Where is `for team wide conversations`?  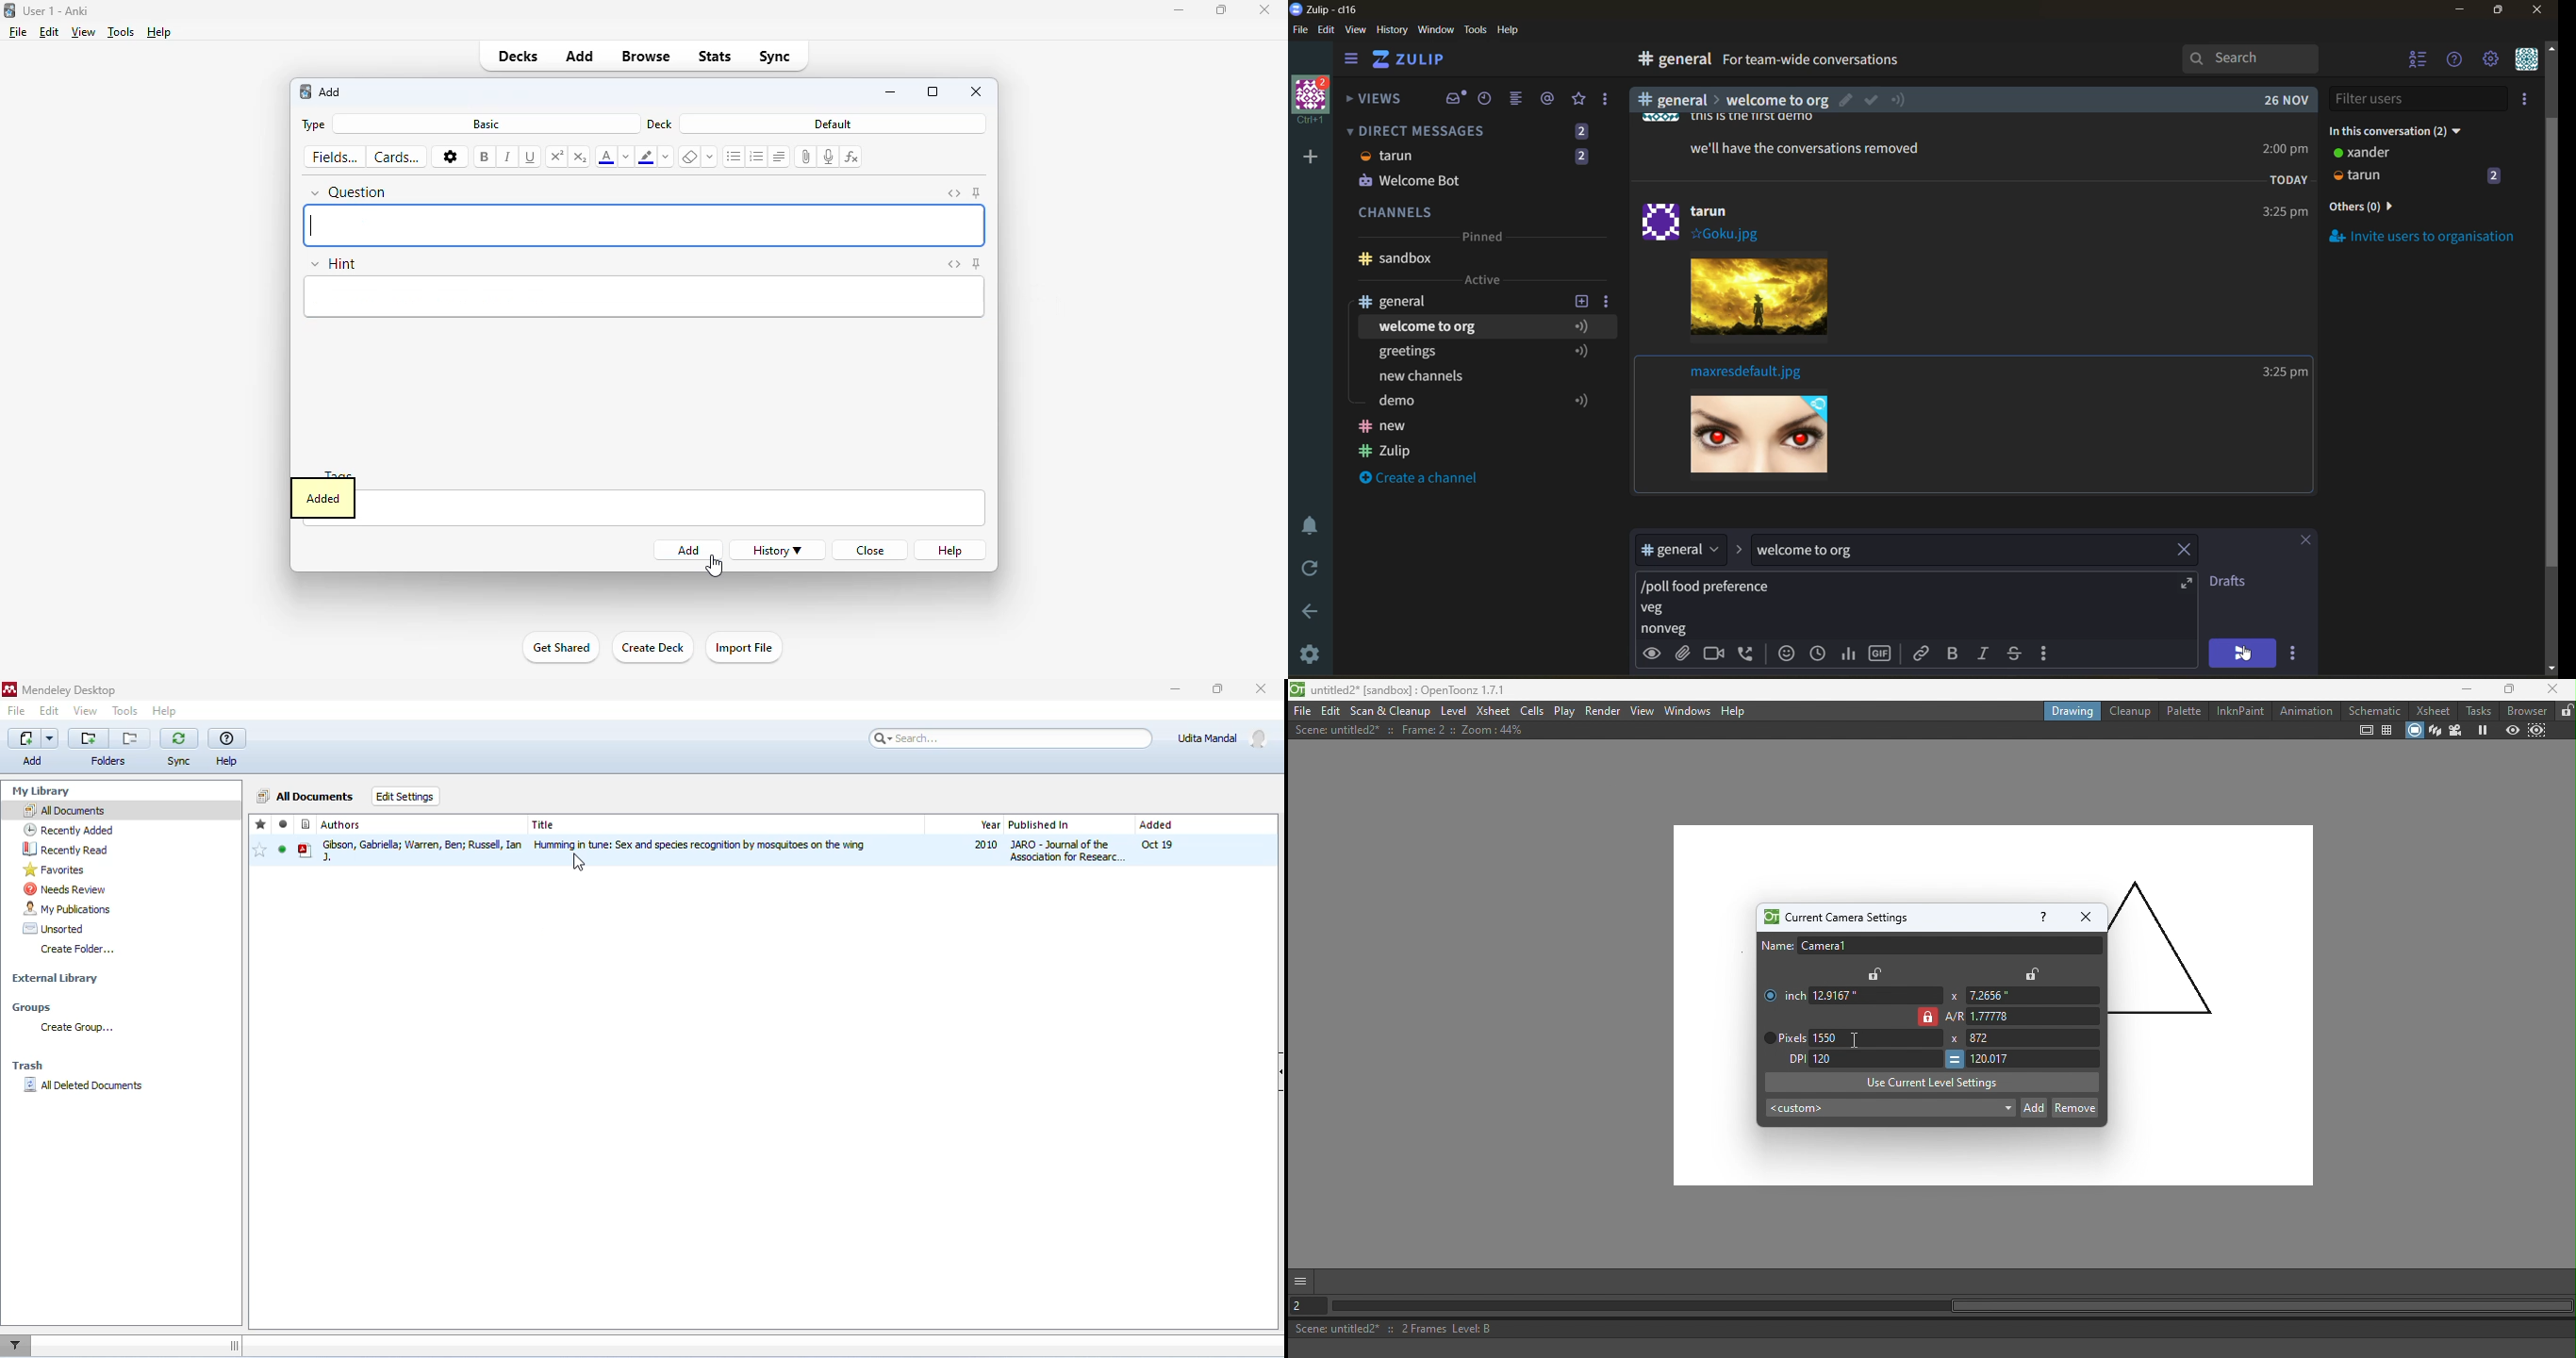
for team wide conversations is located at coordinates (1882, 61).